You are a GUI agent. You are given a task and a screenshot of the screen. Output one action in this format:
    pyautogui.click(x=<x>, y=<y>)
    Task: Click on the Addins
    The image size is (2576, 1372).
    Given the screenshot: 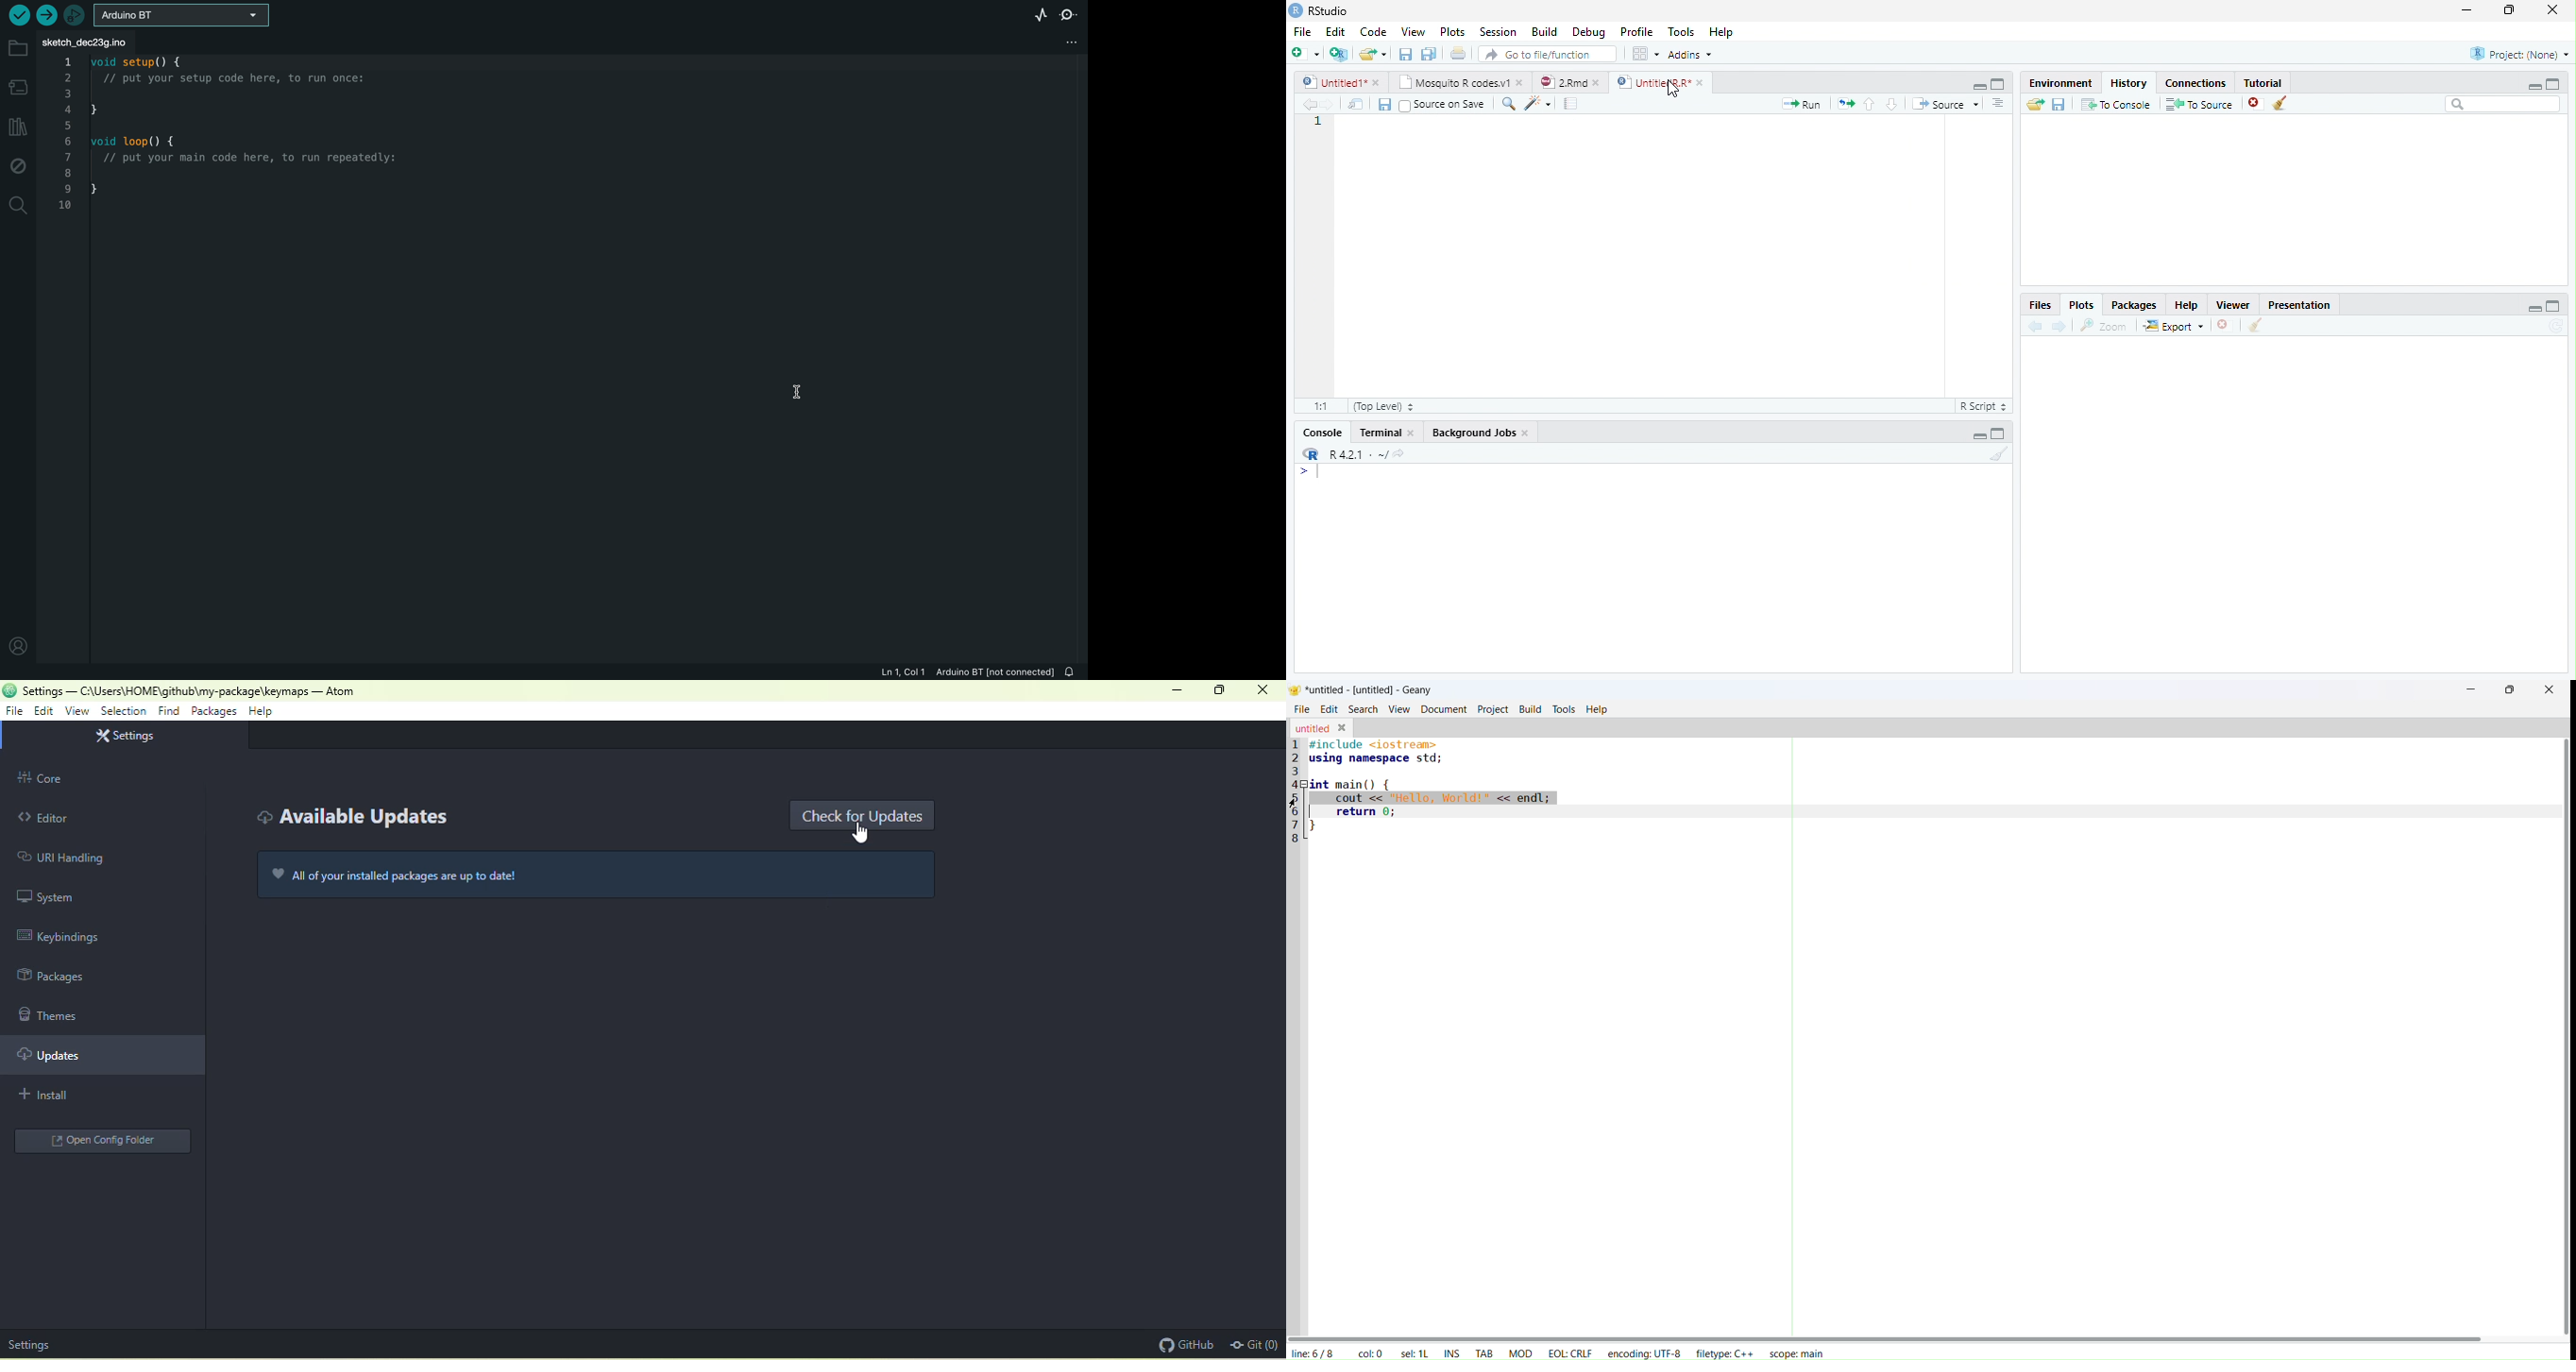 What is the action you would take?
    pyautogui.click(x=1688, y=54)
    